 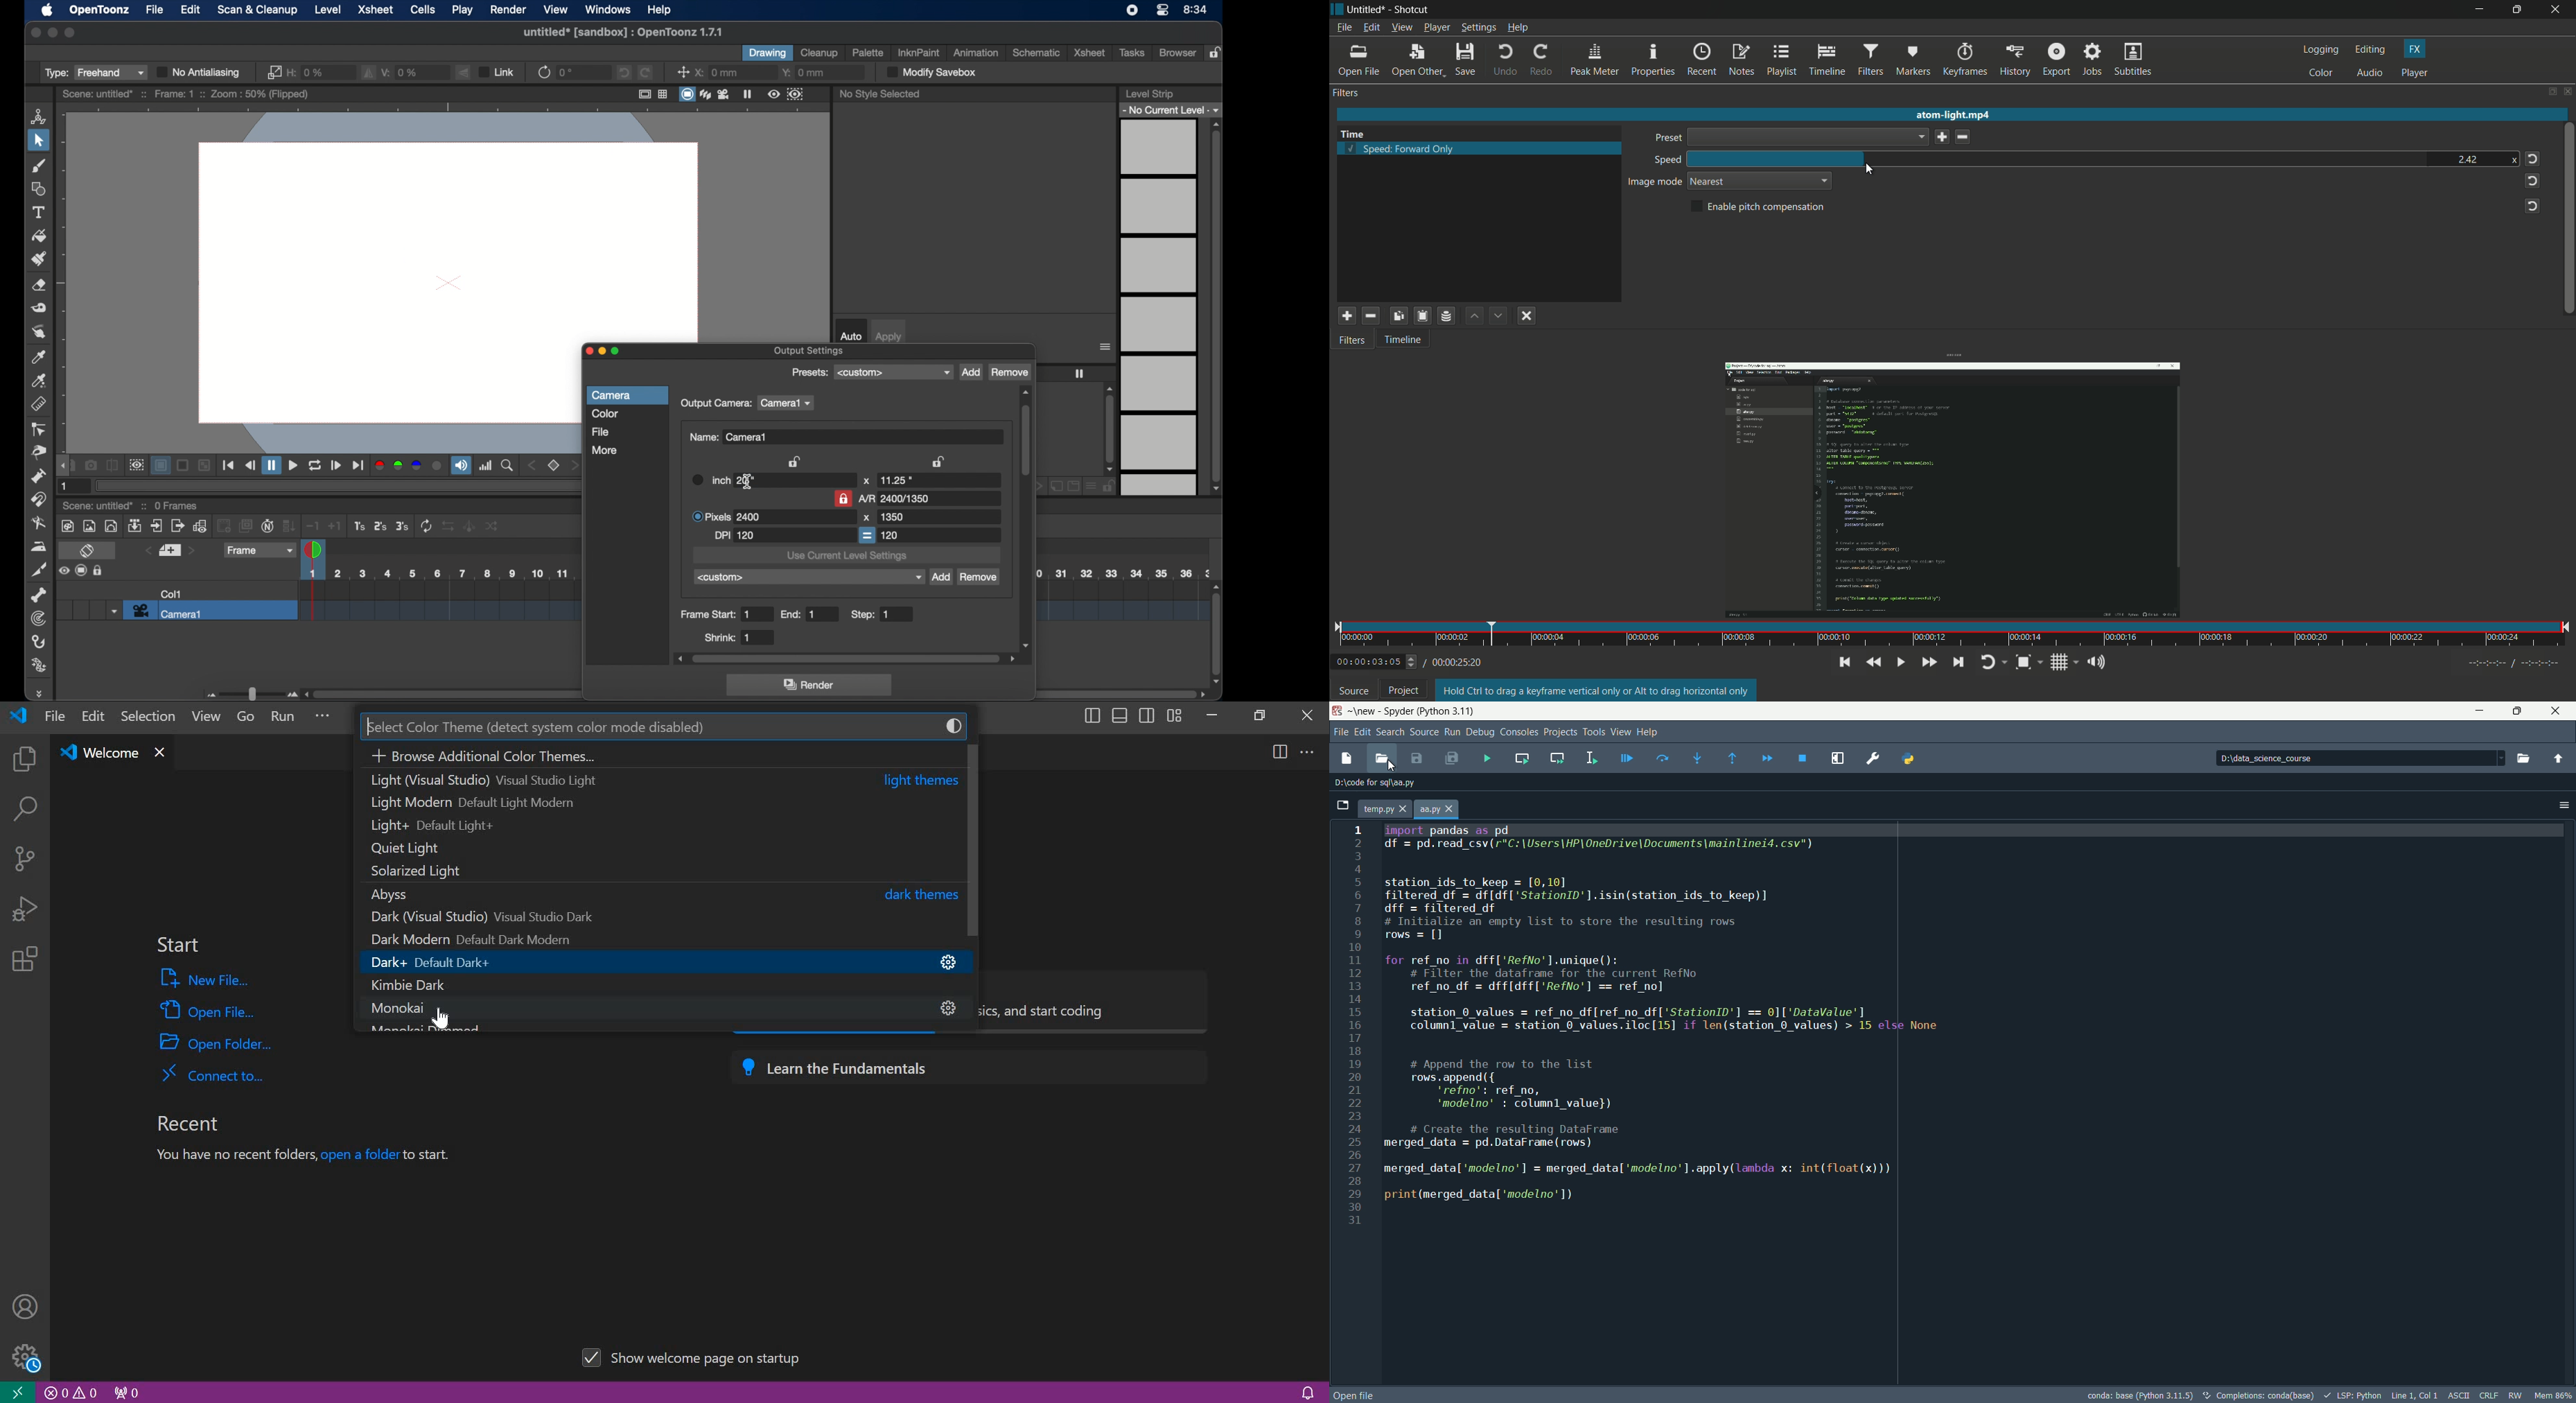 What do you see at coordinates (868, 52) in the screenshot?
I see `palette` at bounding box center [868, 52].